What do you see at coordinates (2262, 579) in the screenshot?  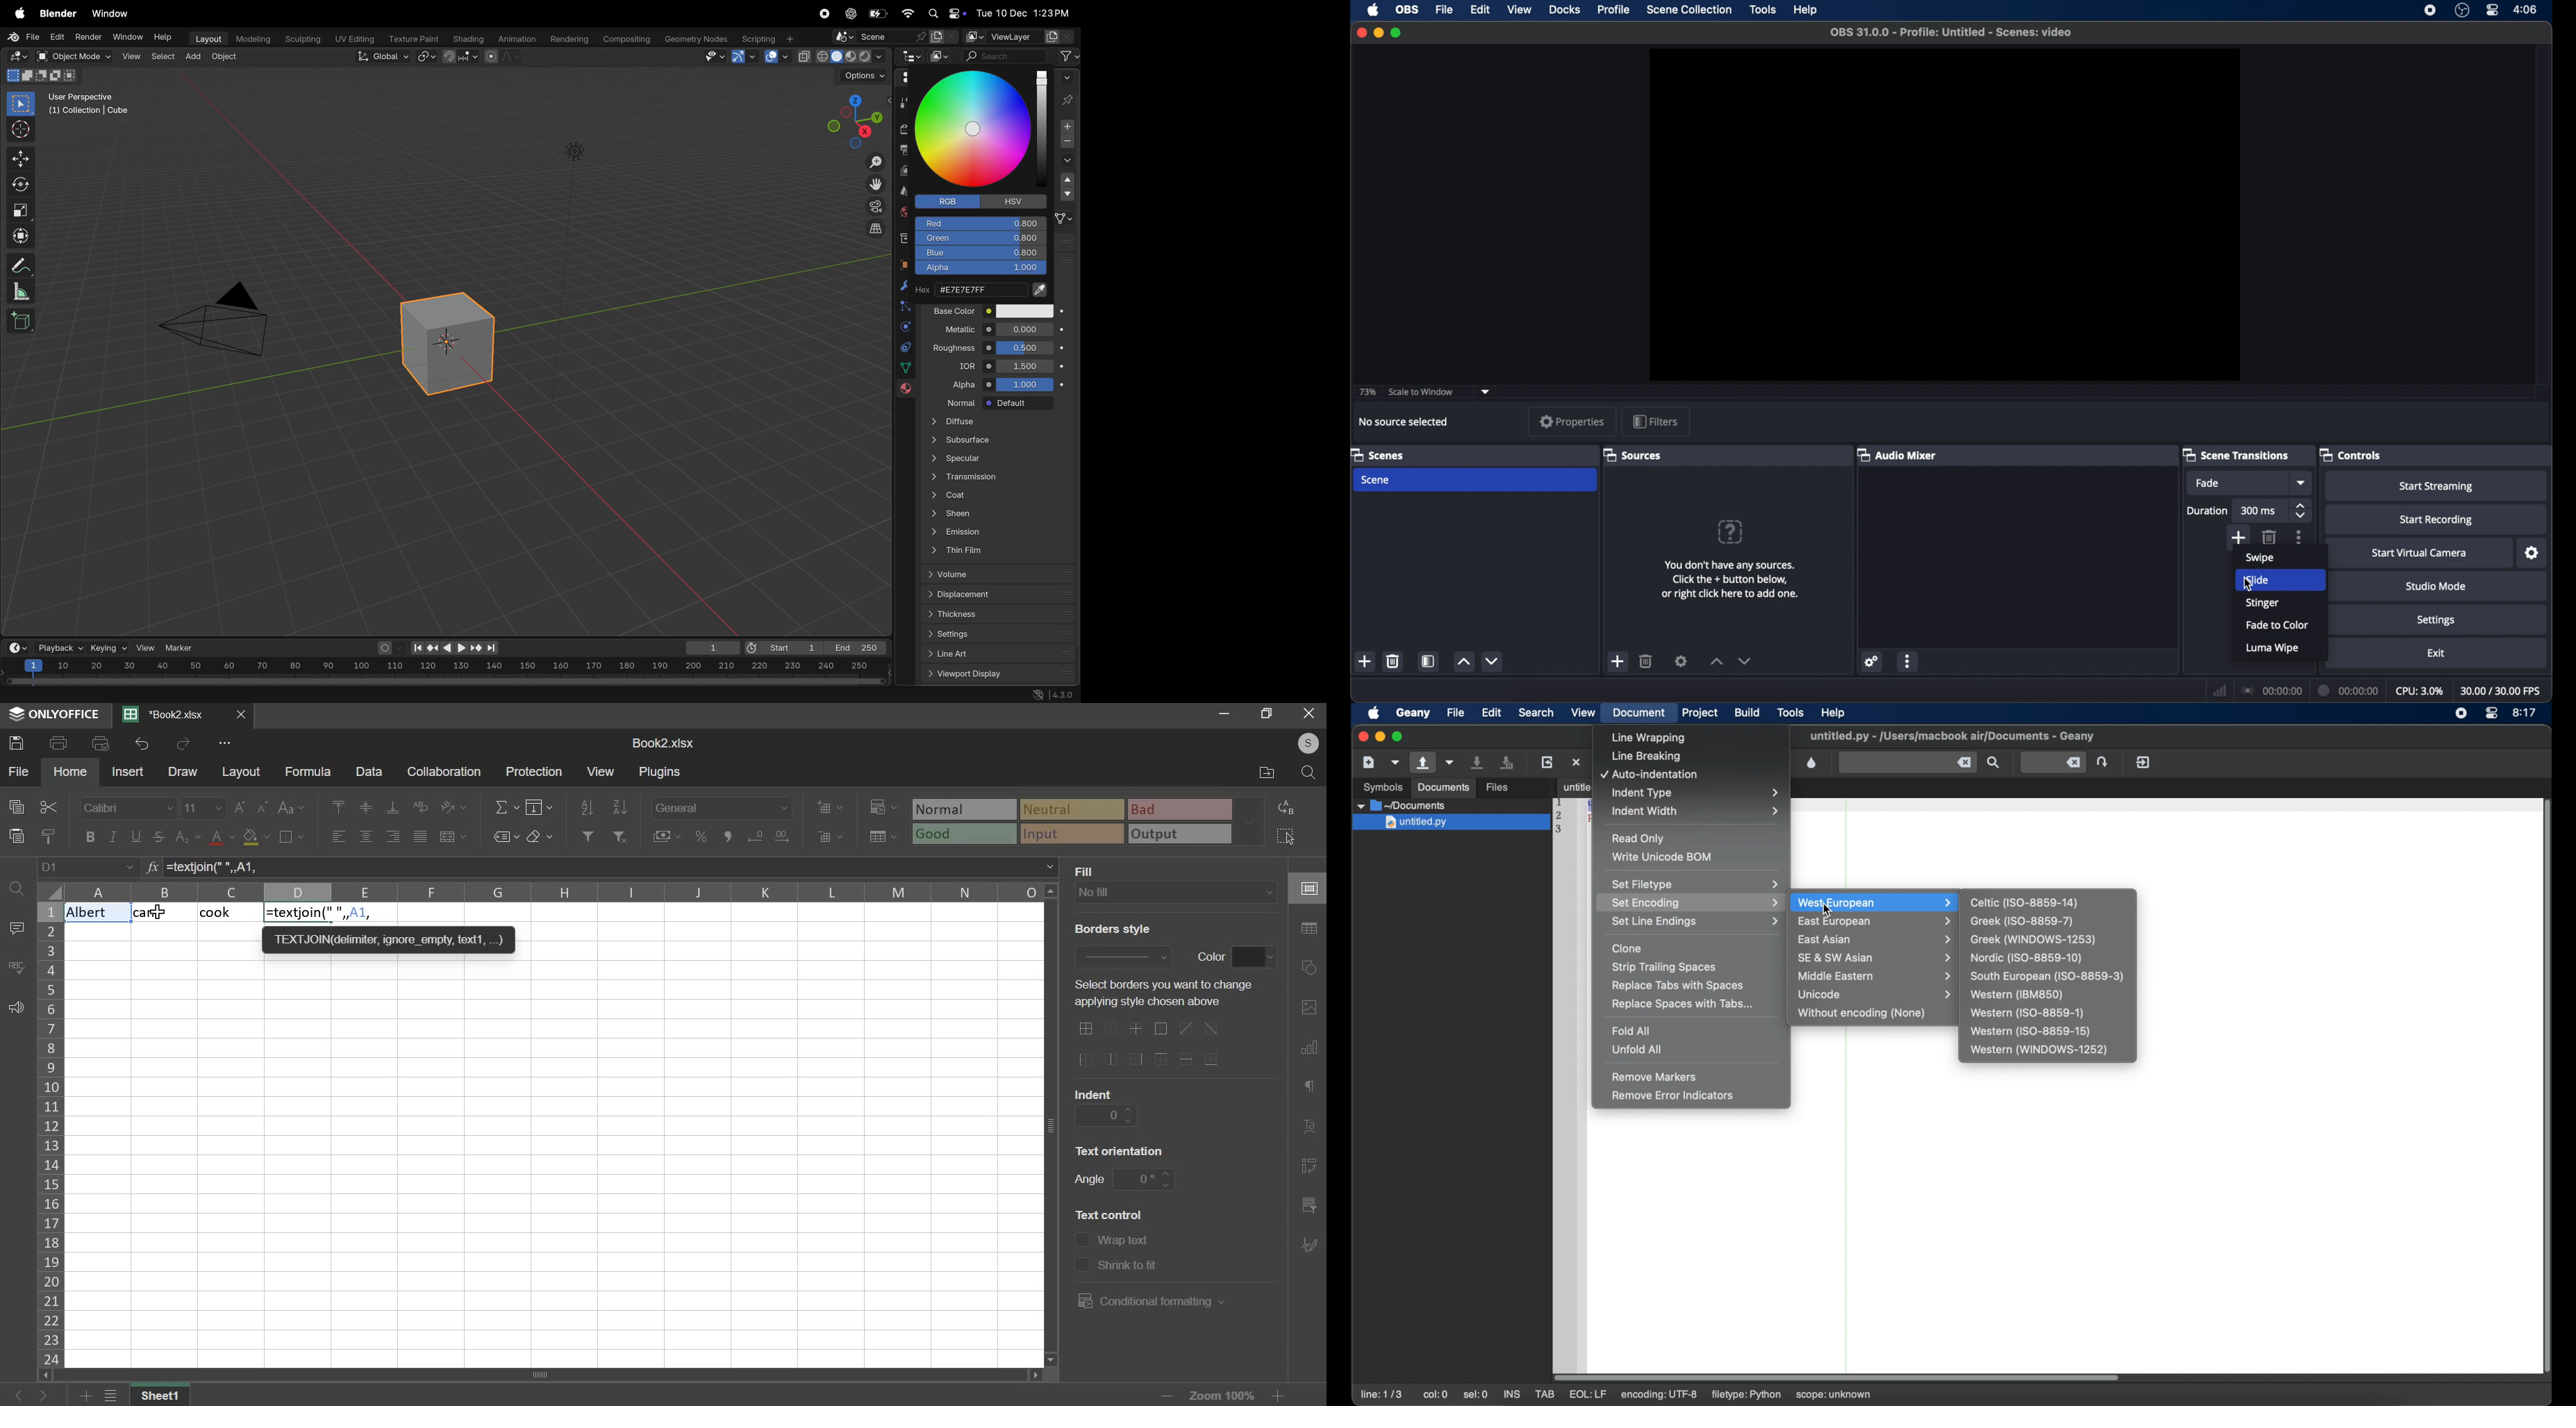 I see `slide` at bounding box center [2262, 579].